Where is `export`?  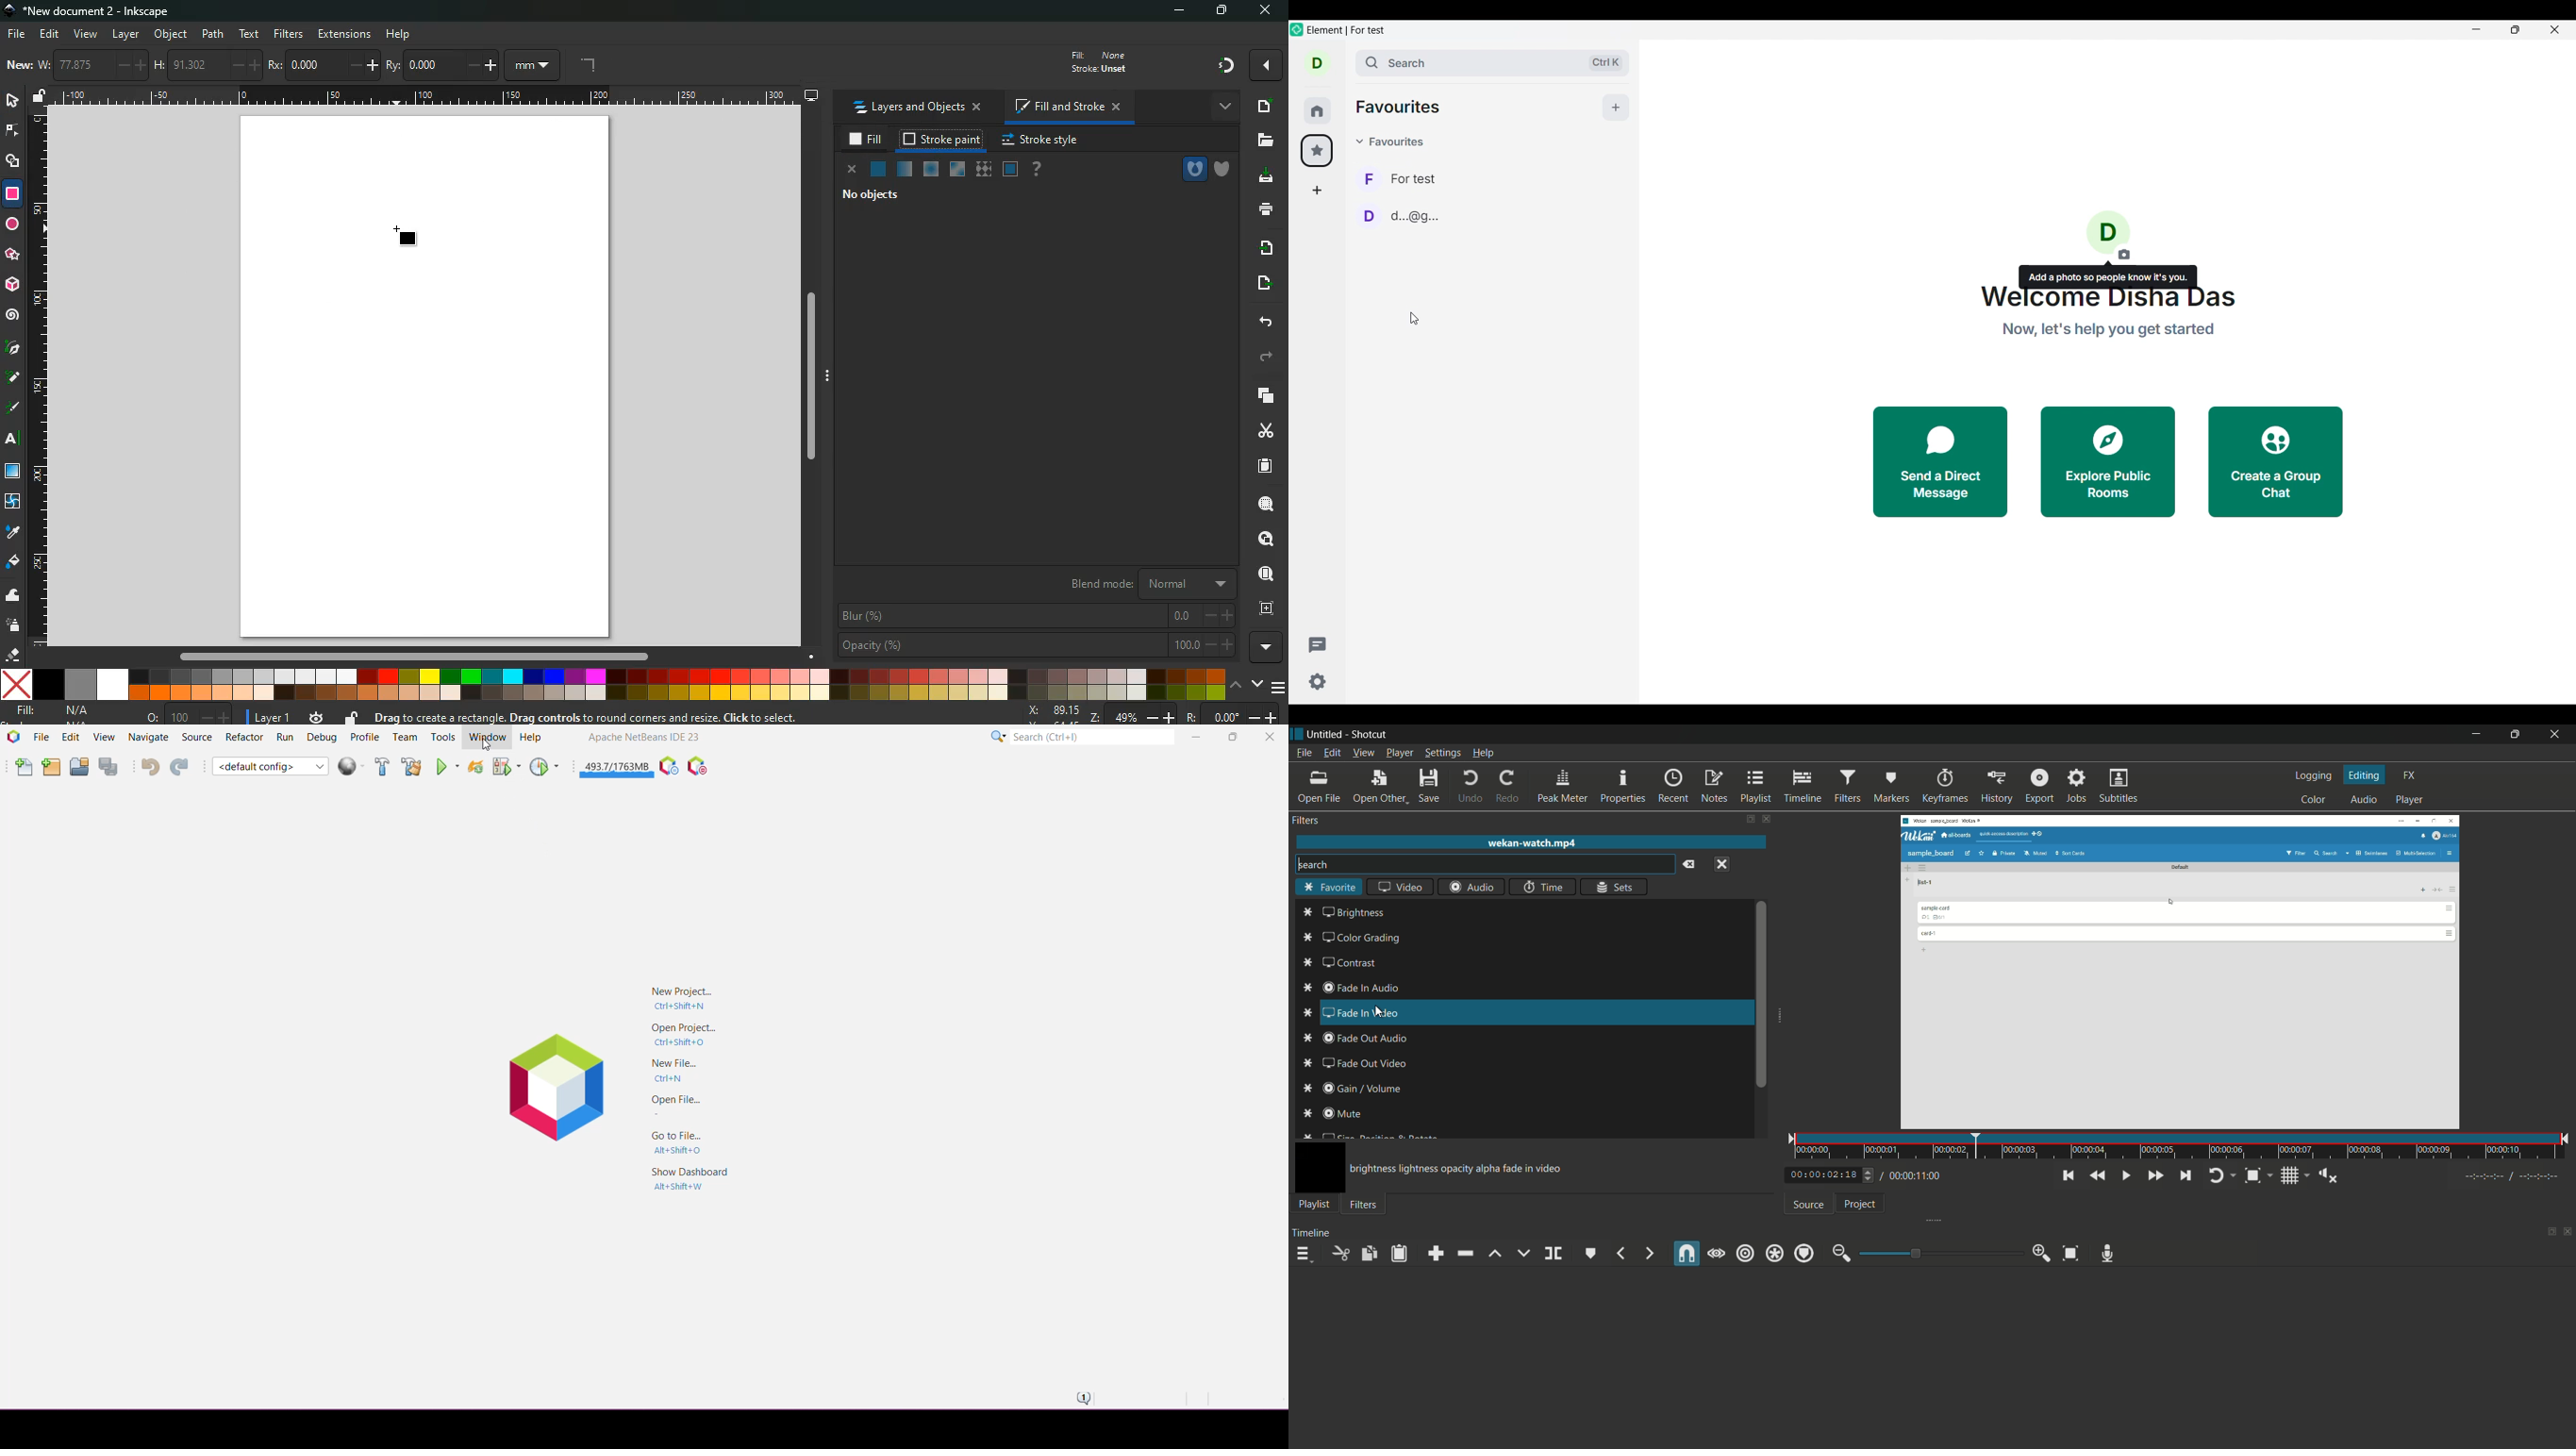
export is located at coordinates (2040, 786).